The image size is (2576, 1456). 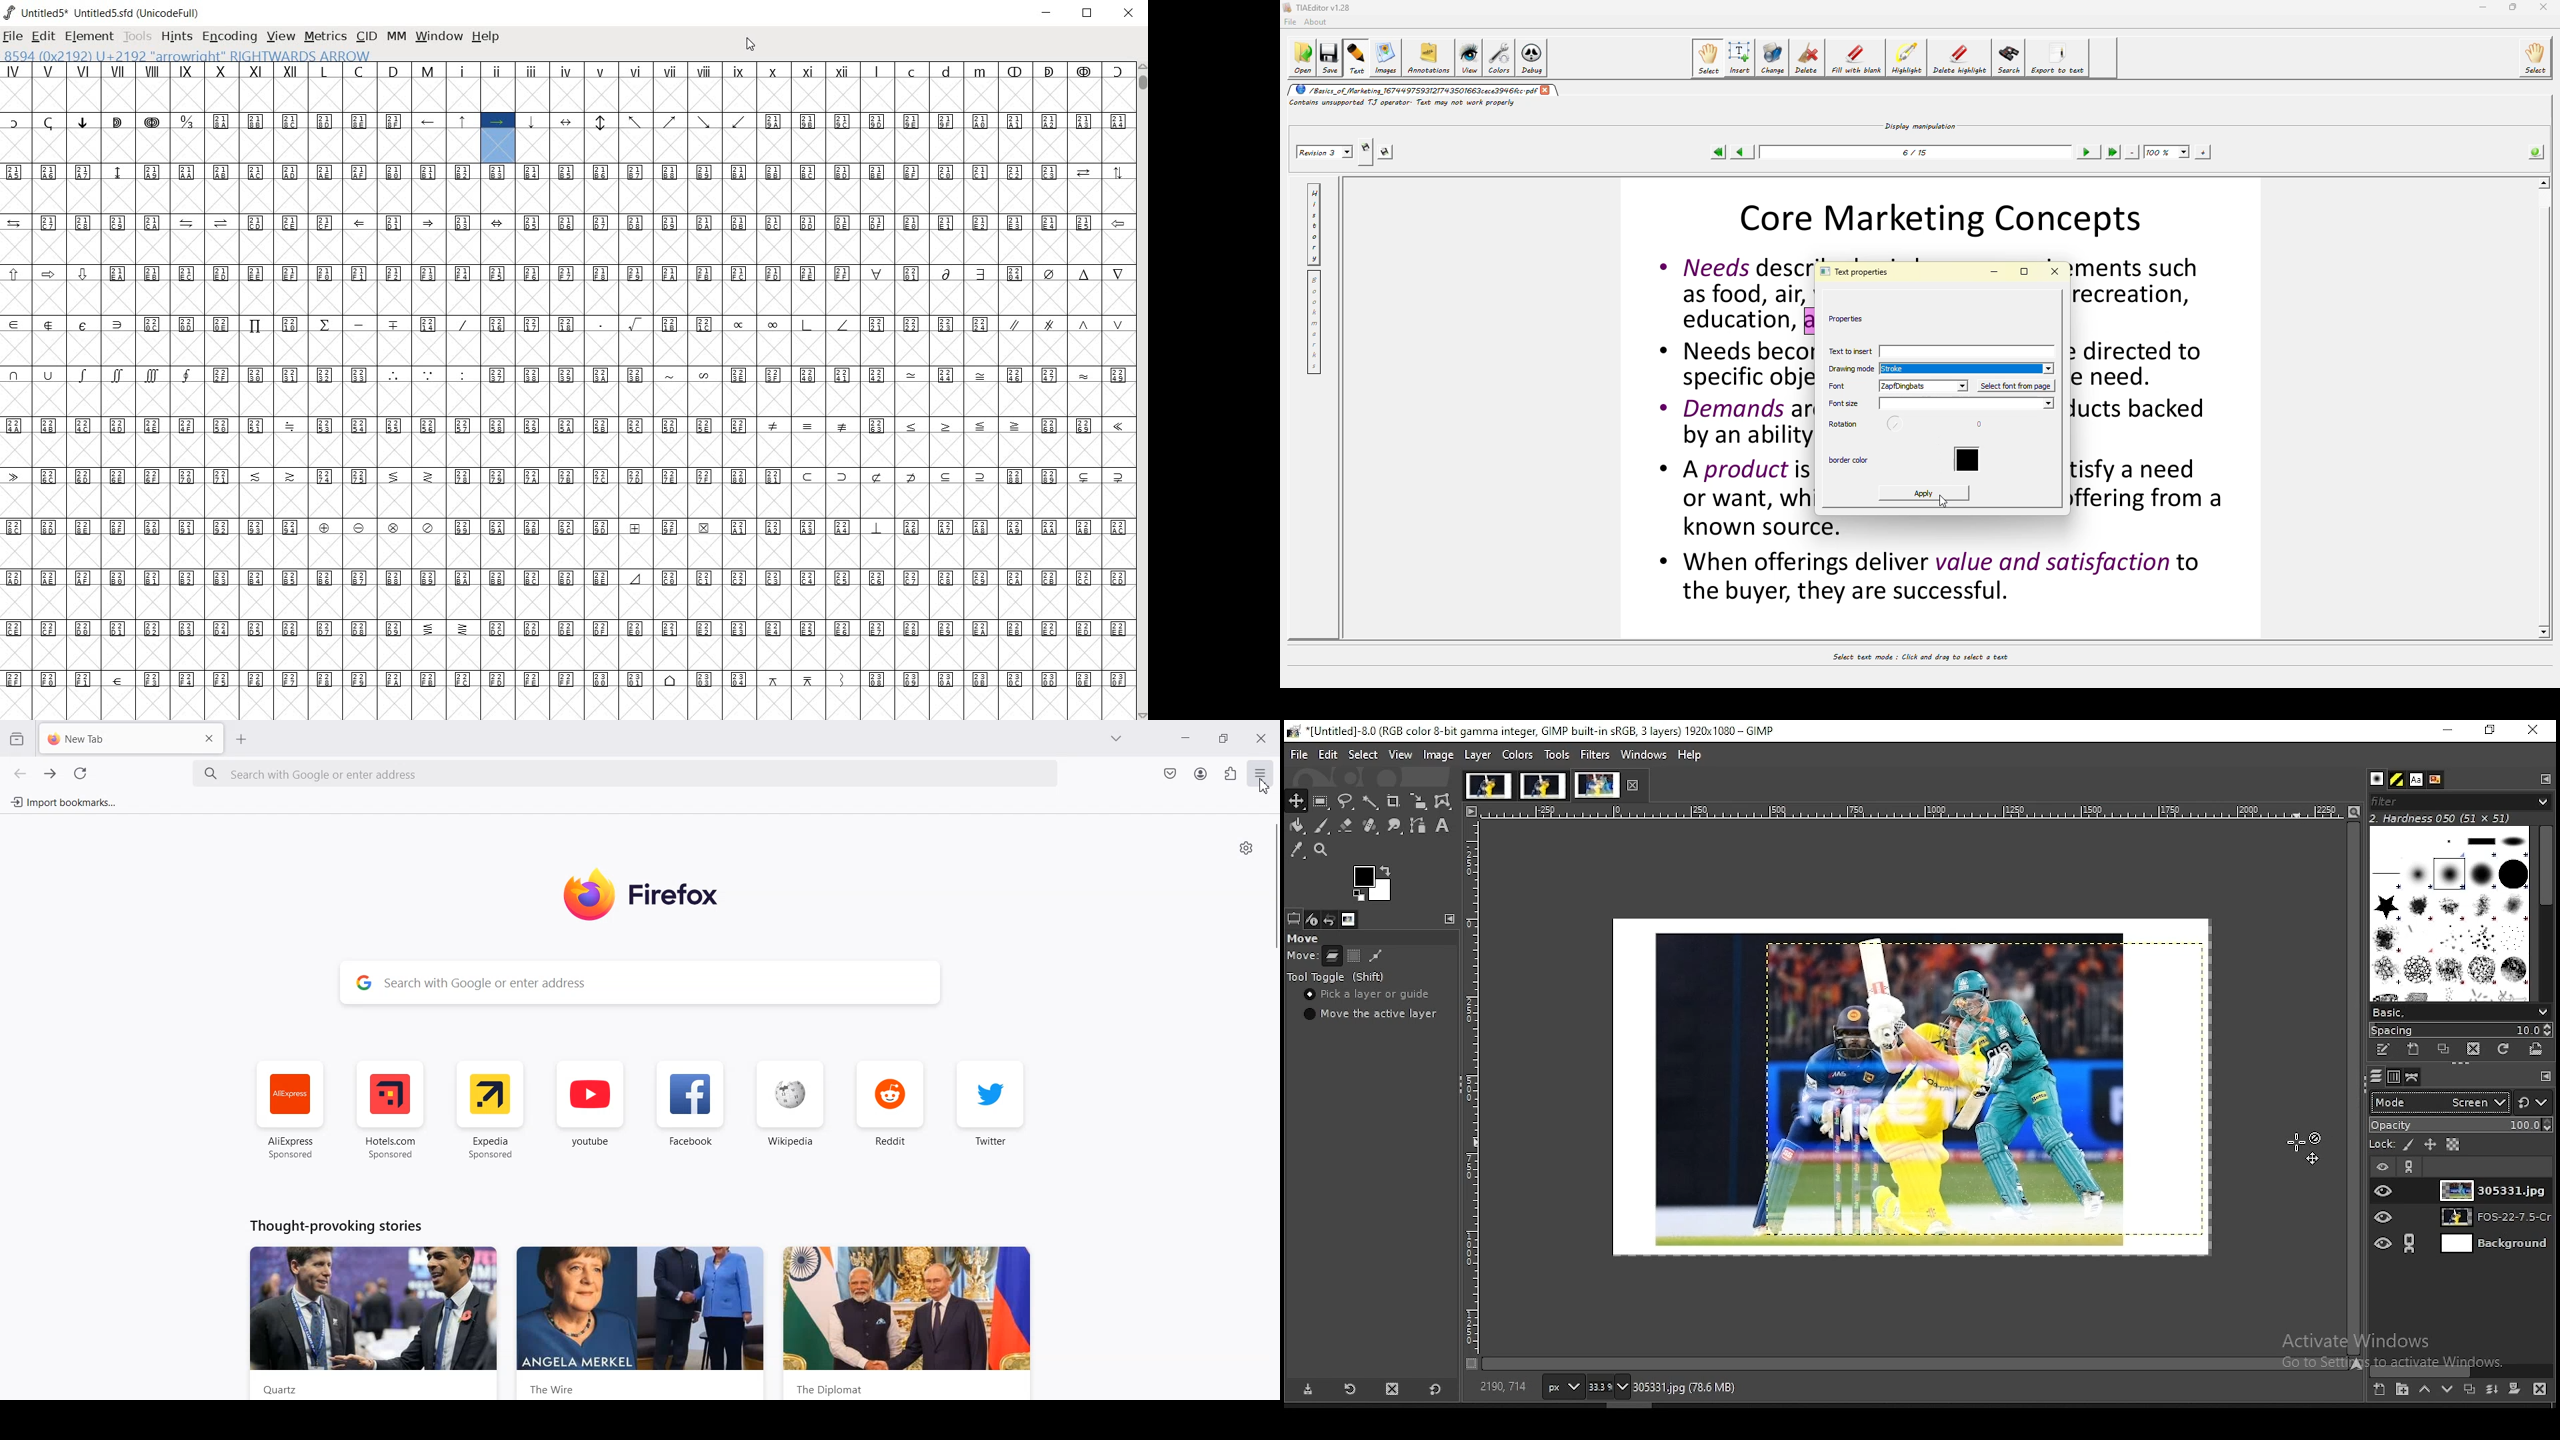 What do you see at coordinates (17, 739) in the screenshot?
I see `View recent Browsing` at bounding box center [17, 739].